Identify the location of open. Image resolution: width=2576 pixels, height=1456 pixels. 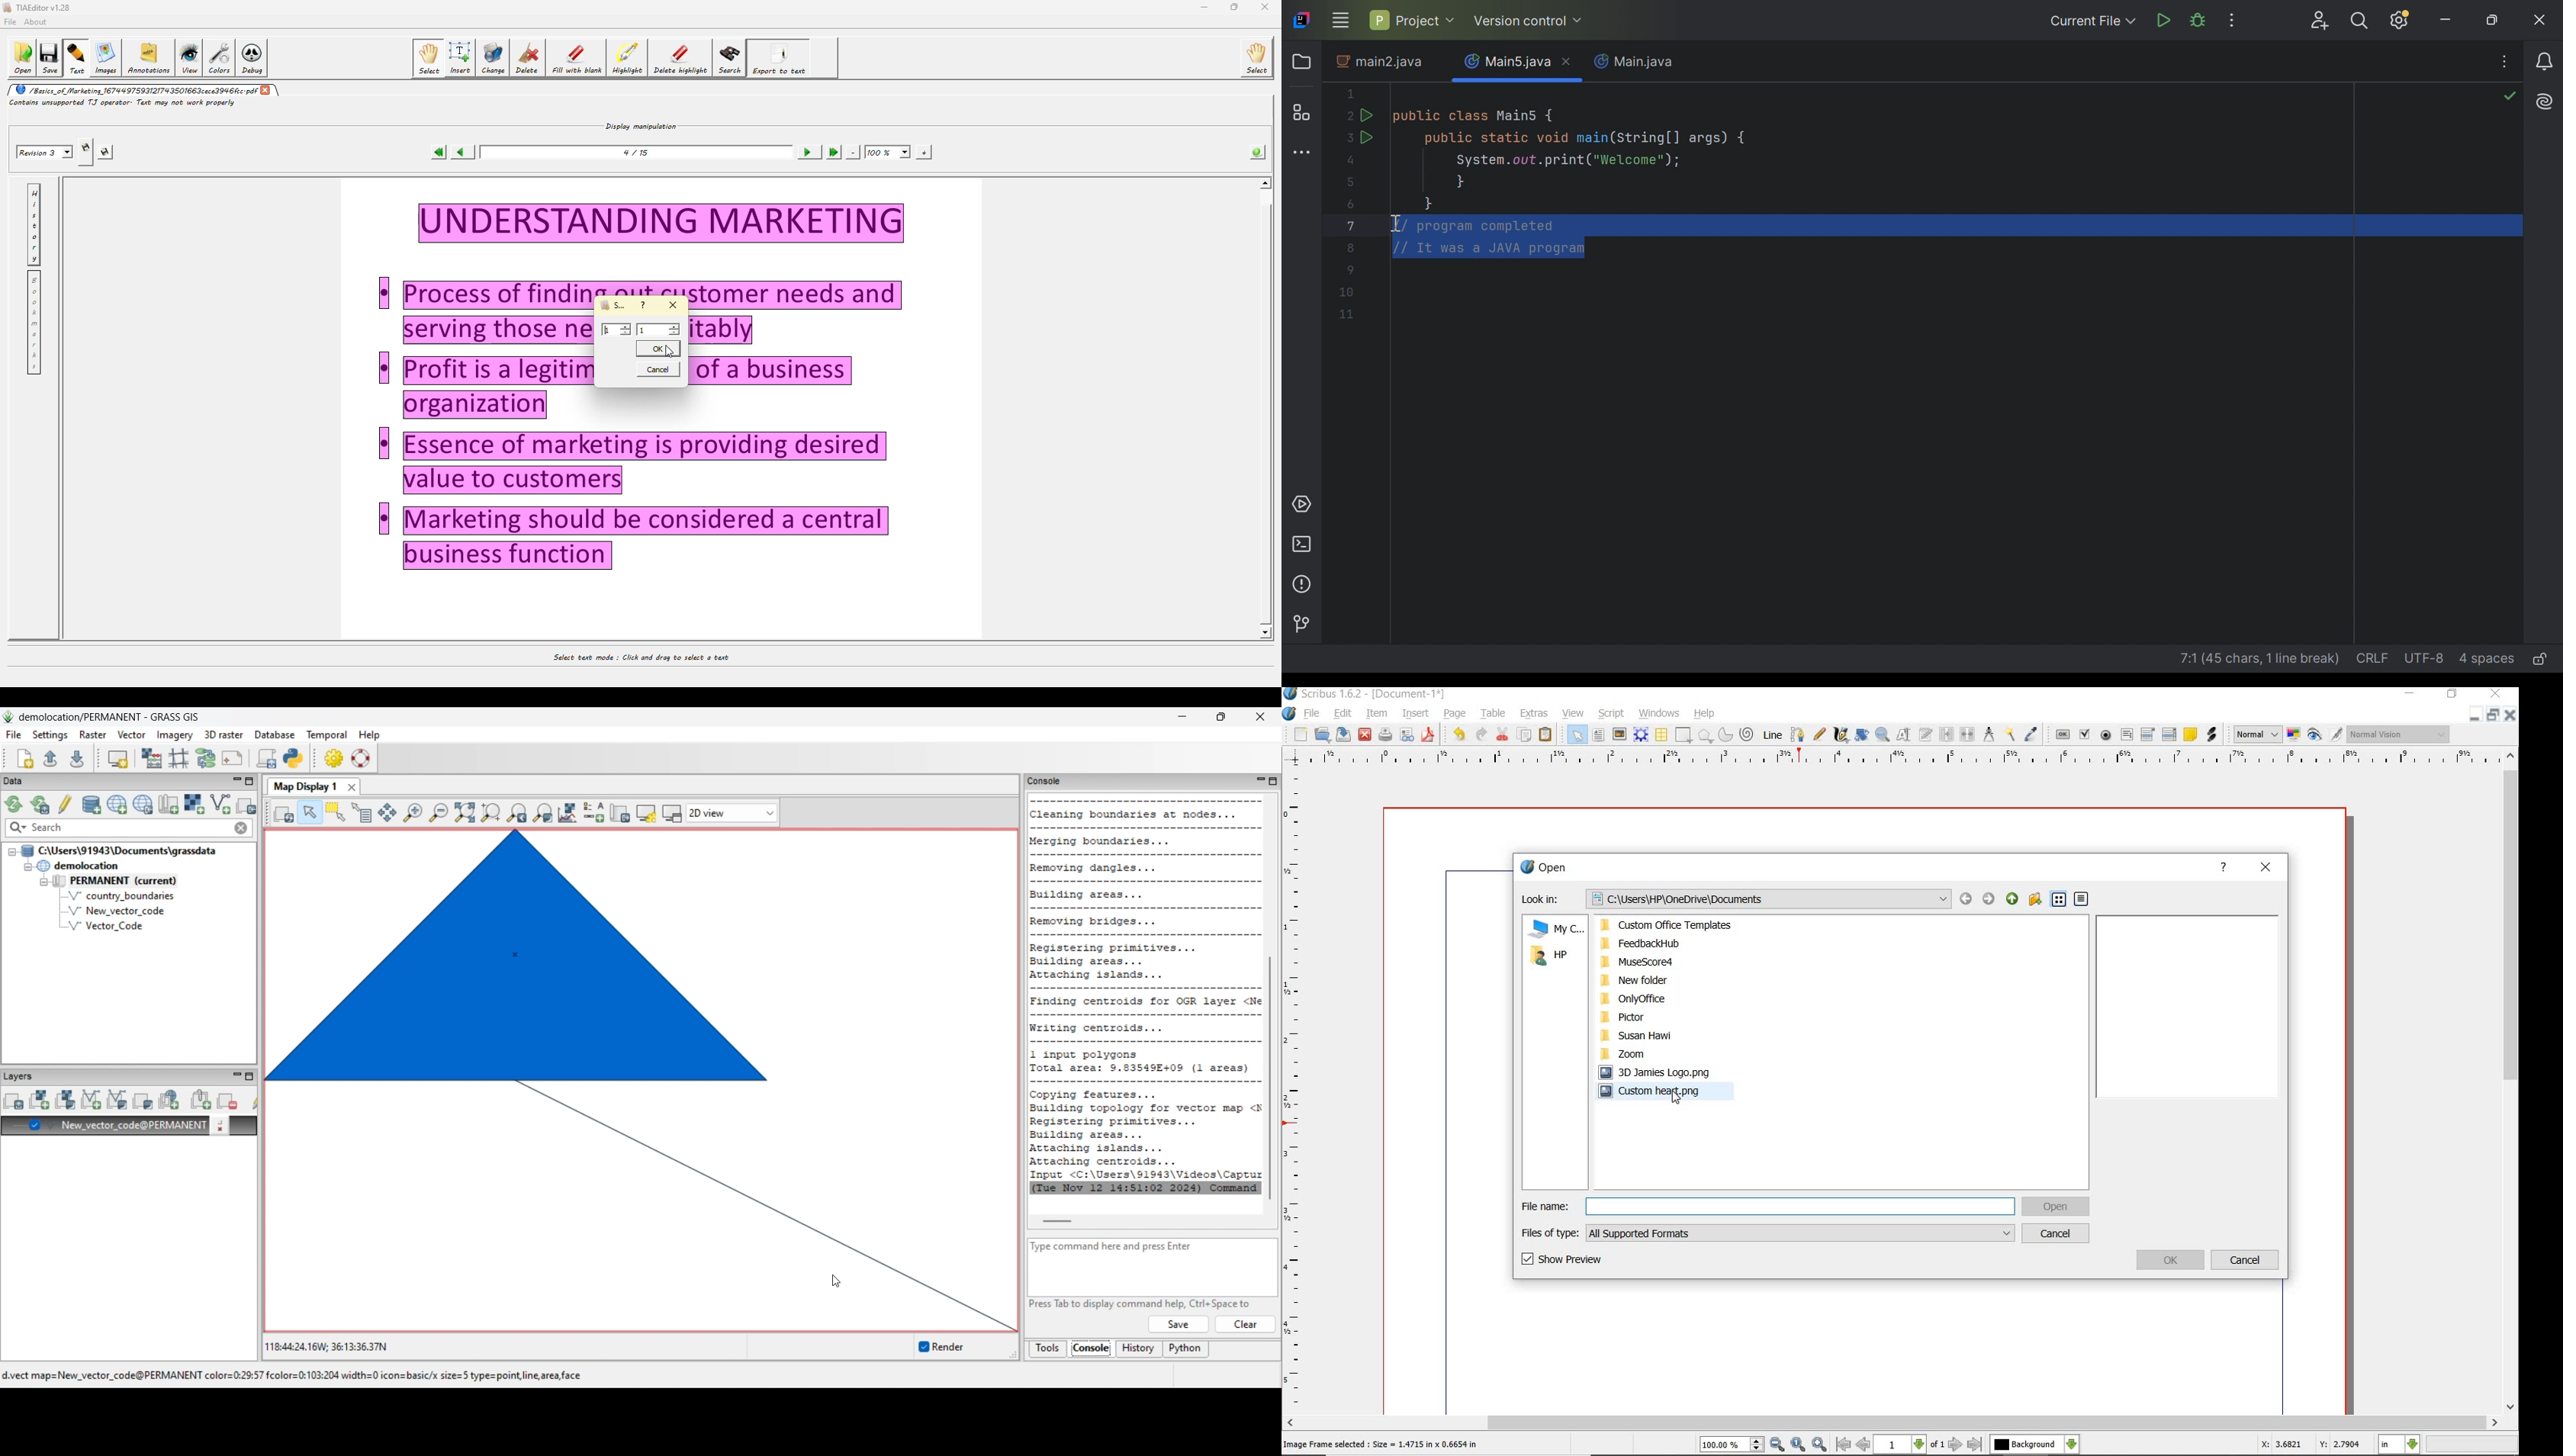
(1544, 868).